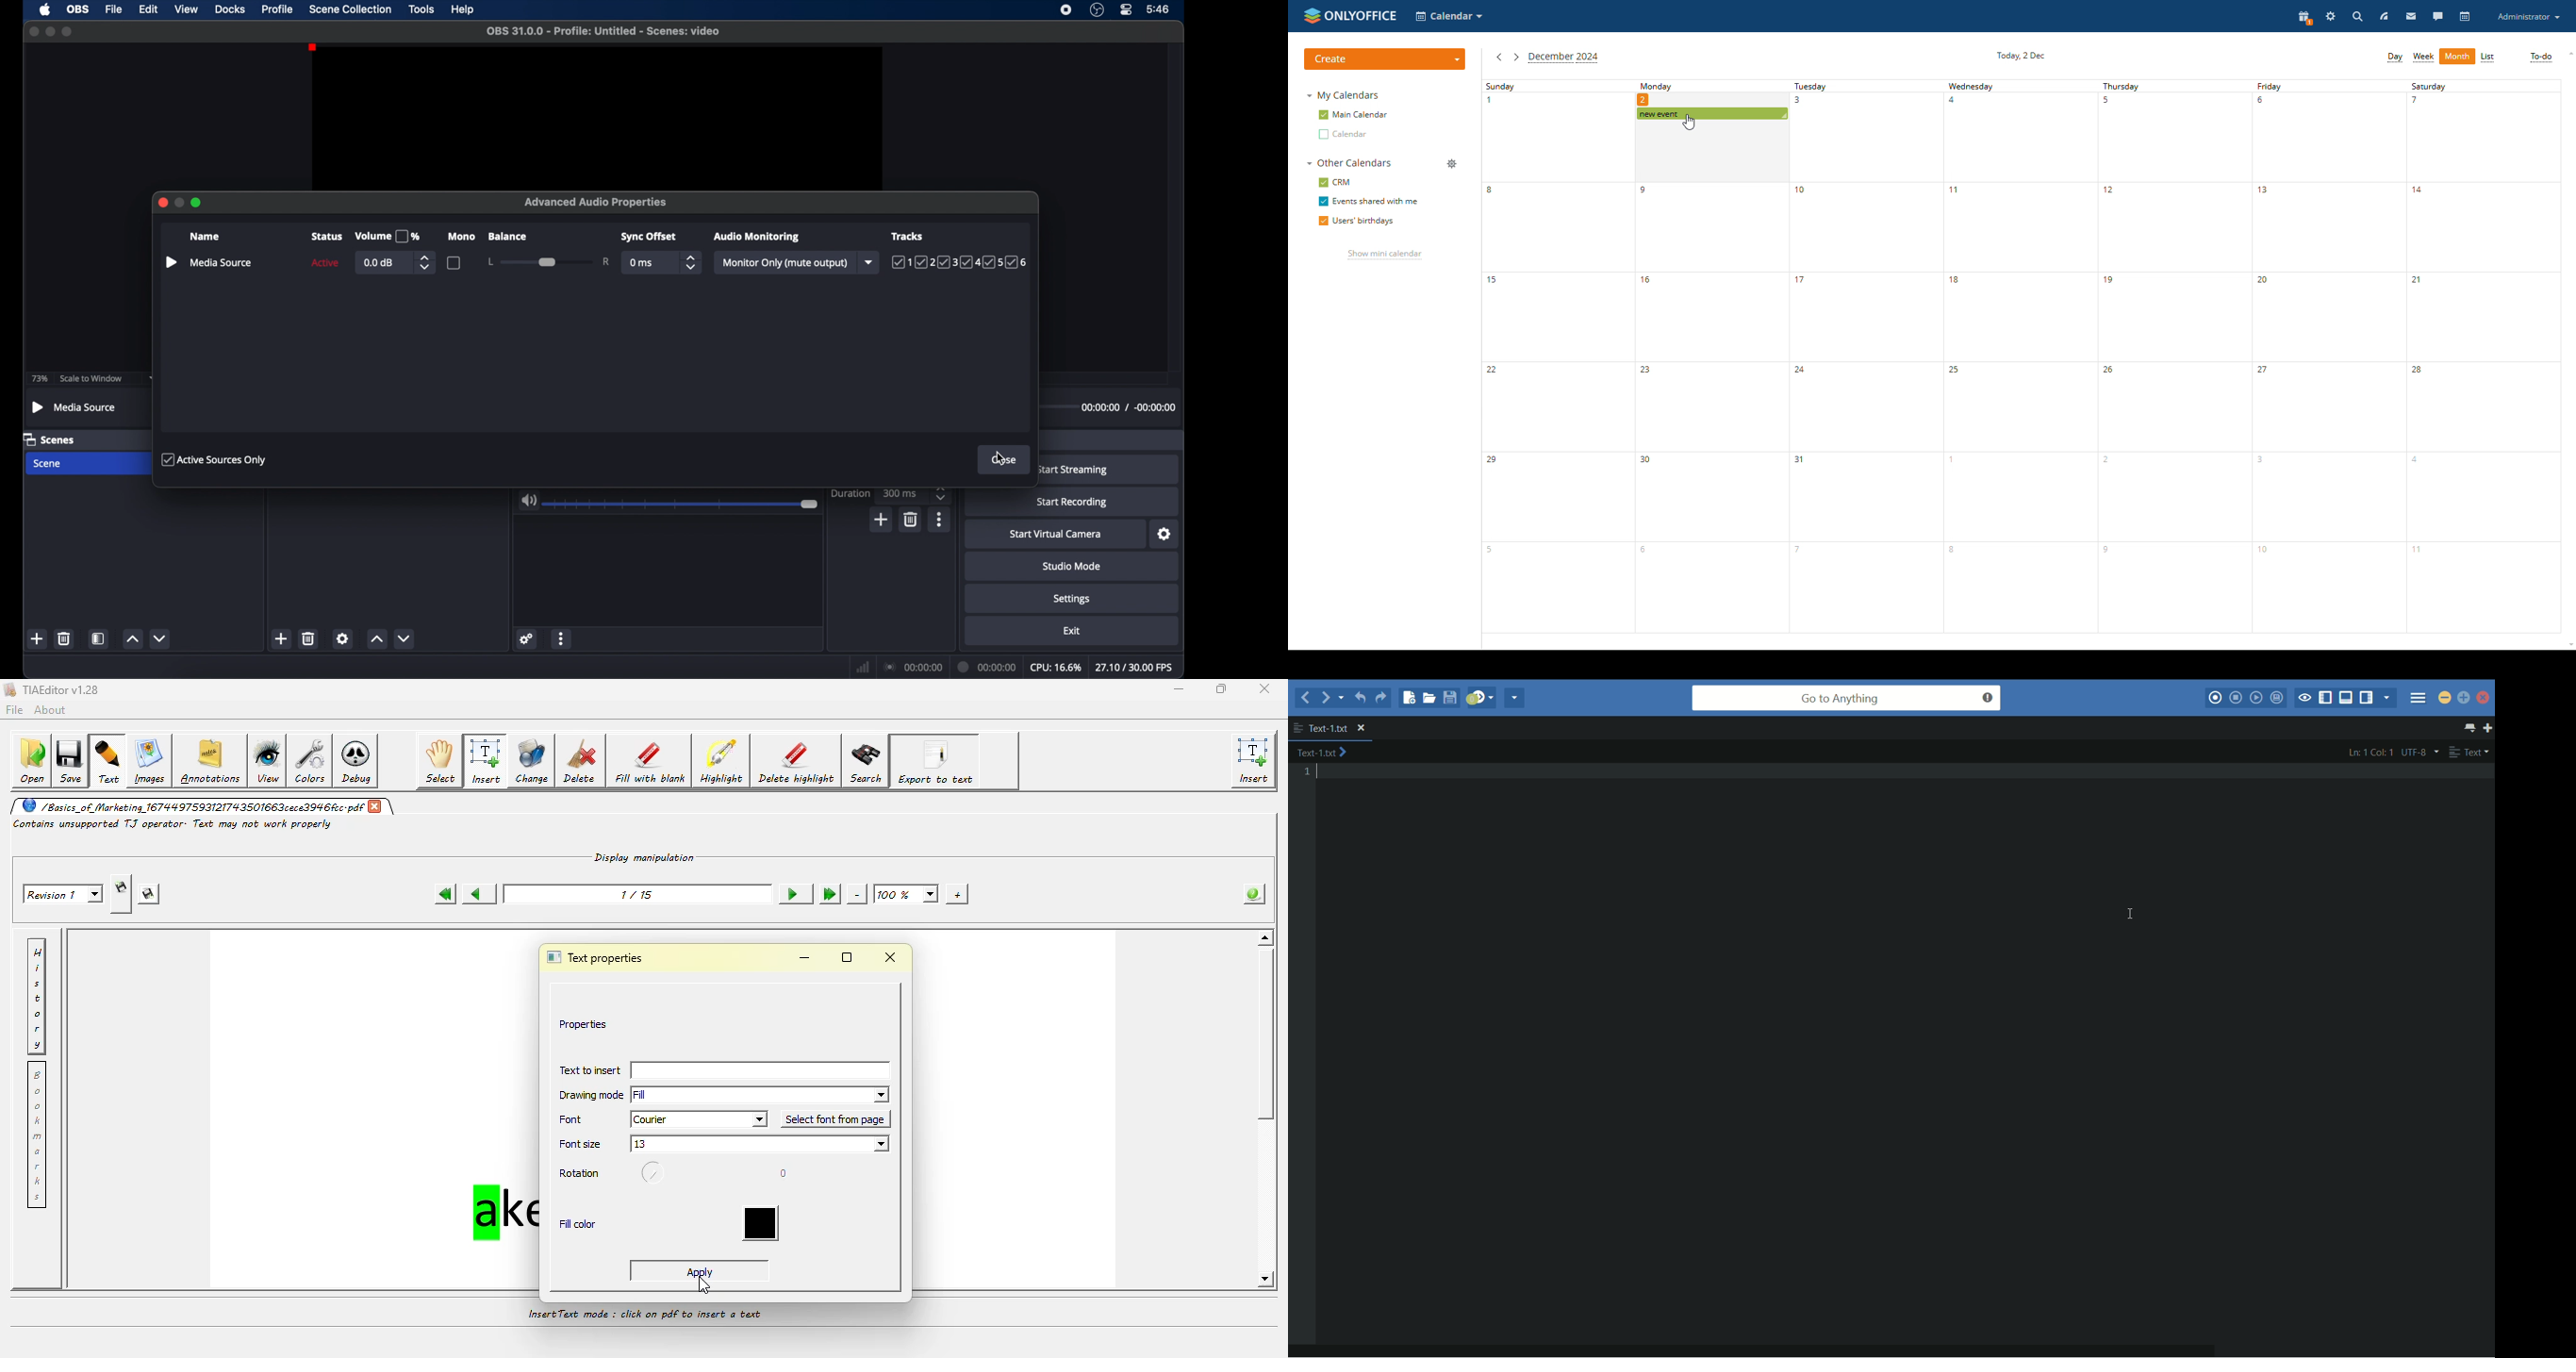 Image resolution: width=2576 pixels, height=1372 pixels. Describe the element at coordinates (282, 639) in the screenshot. I see `add` at that location.